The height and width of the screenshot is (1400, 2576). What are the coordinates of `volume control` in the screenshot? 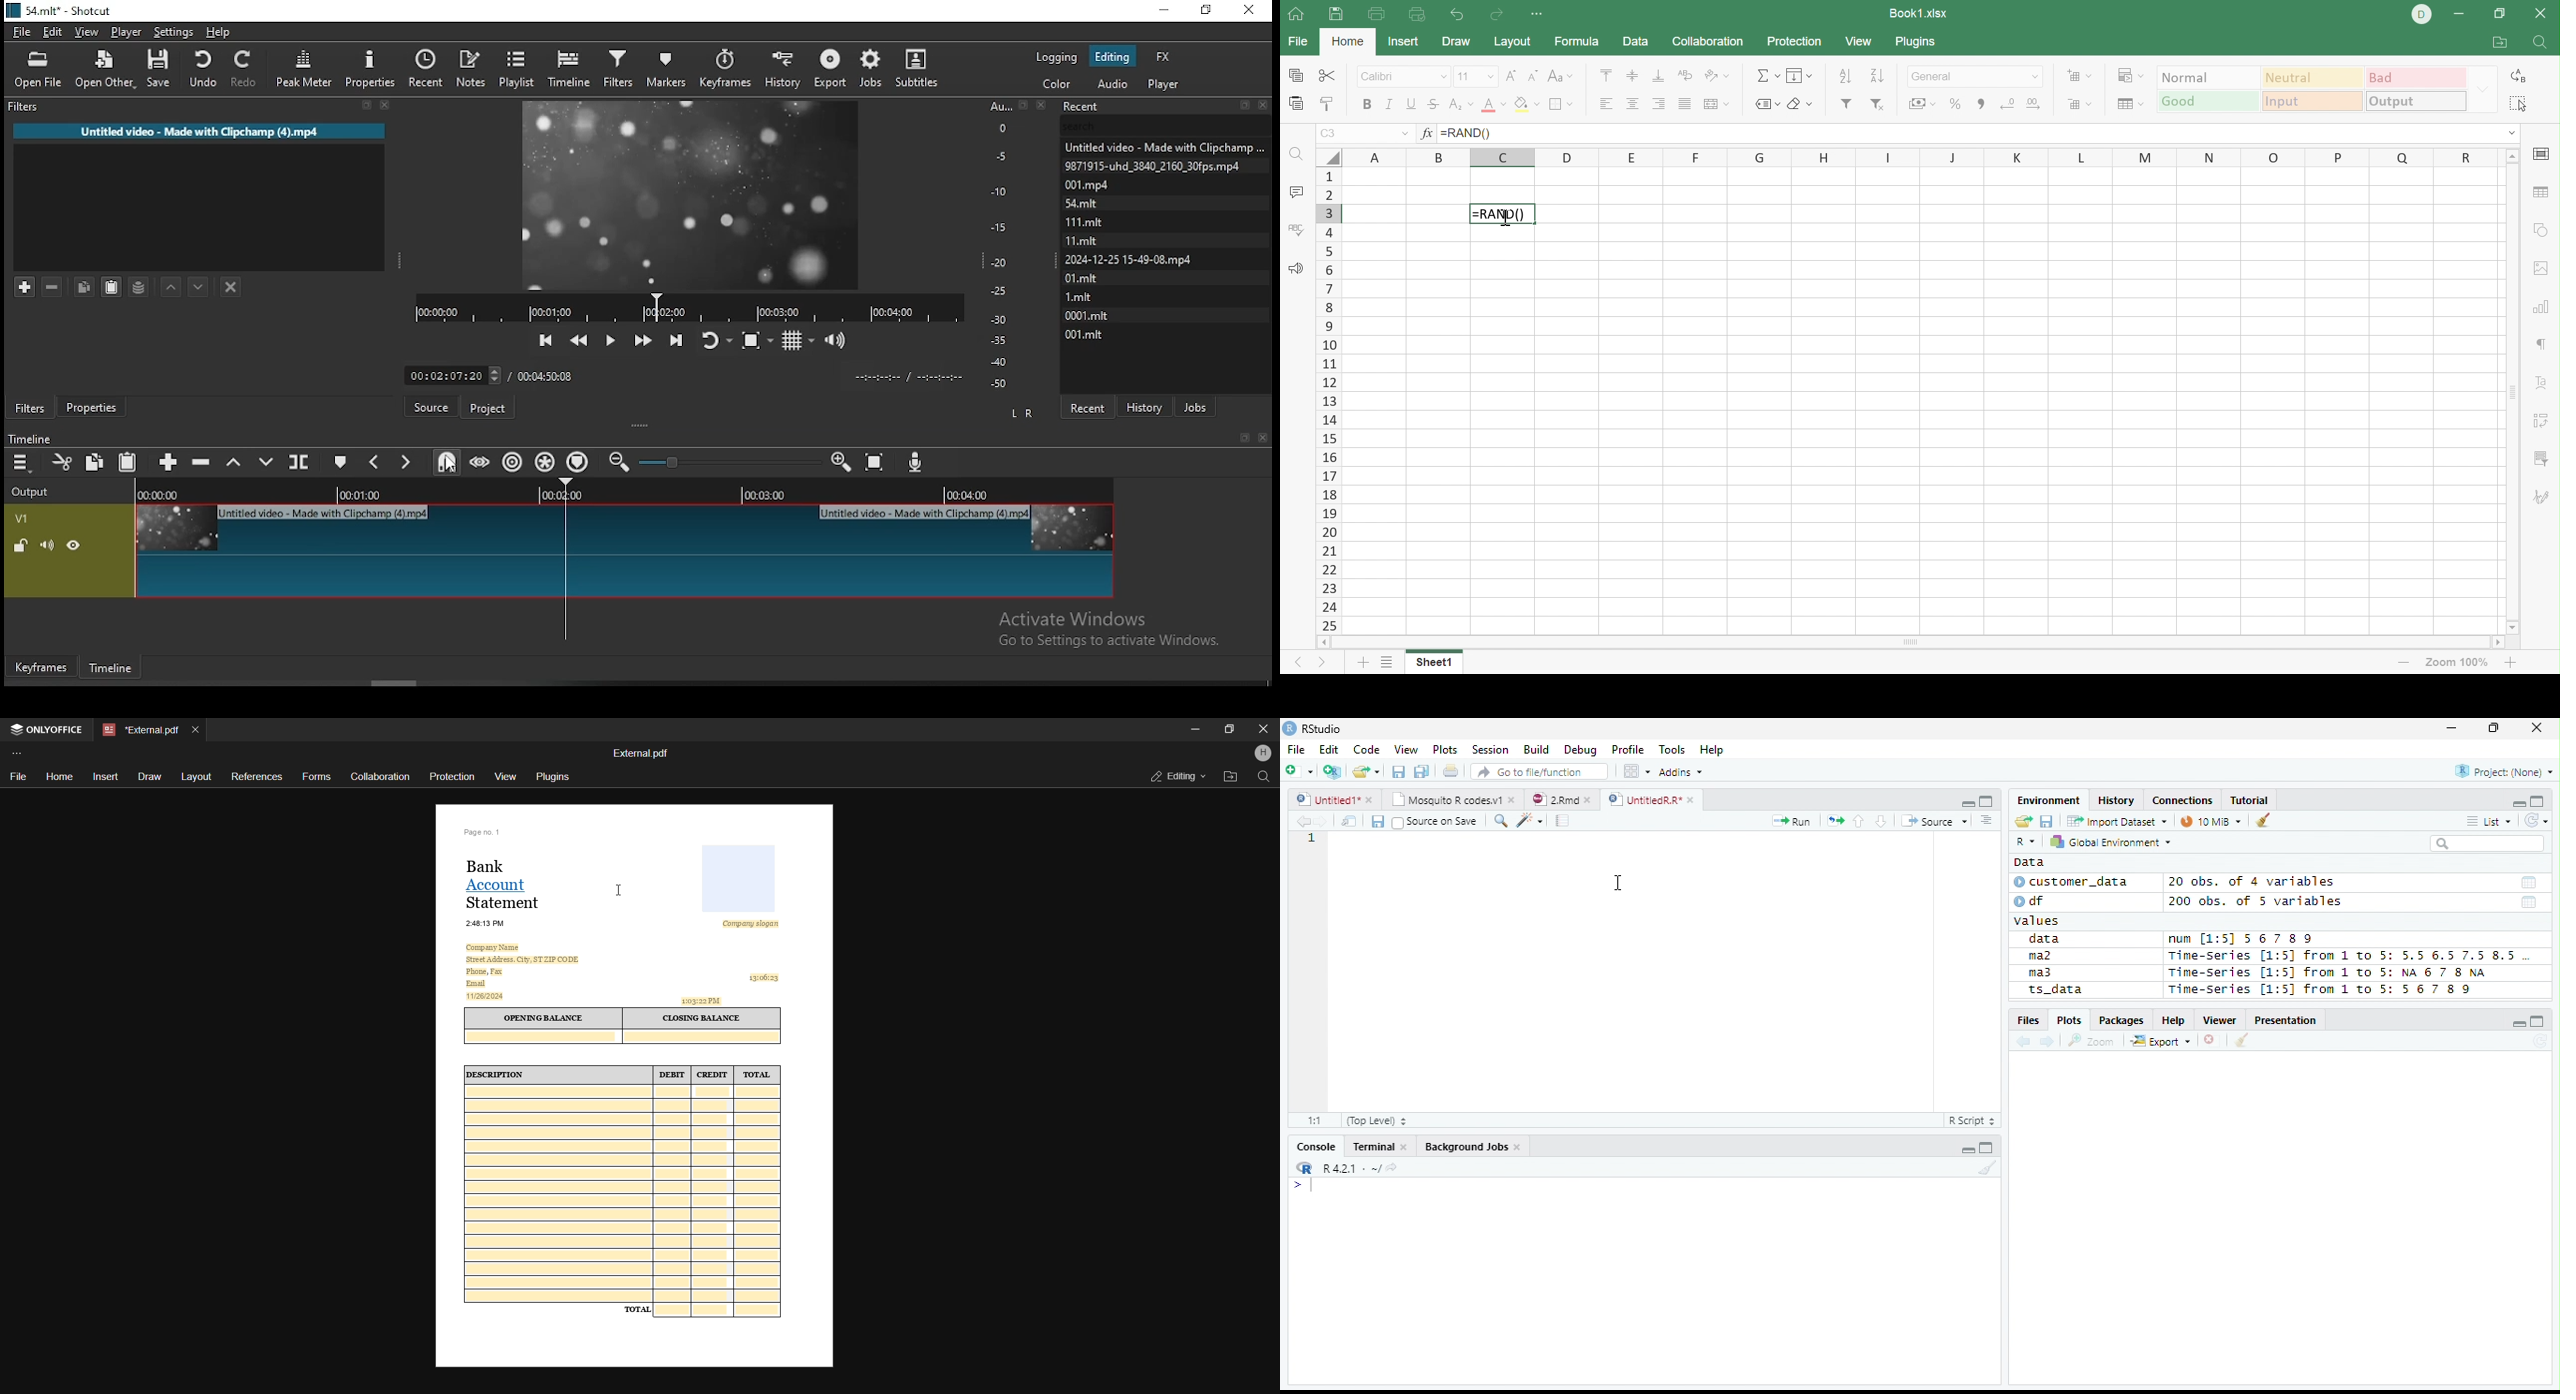 It's located at (837, 341).